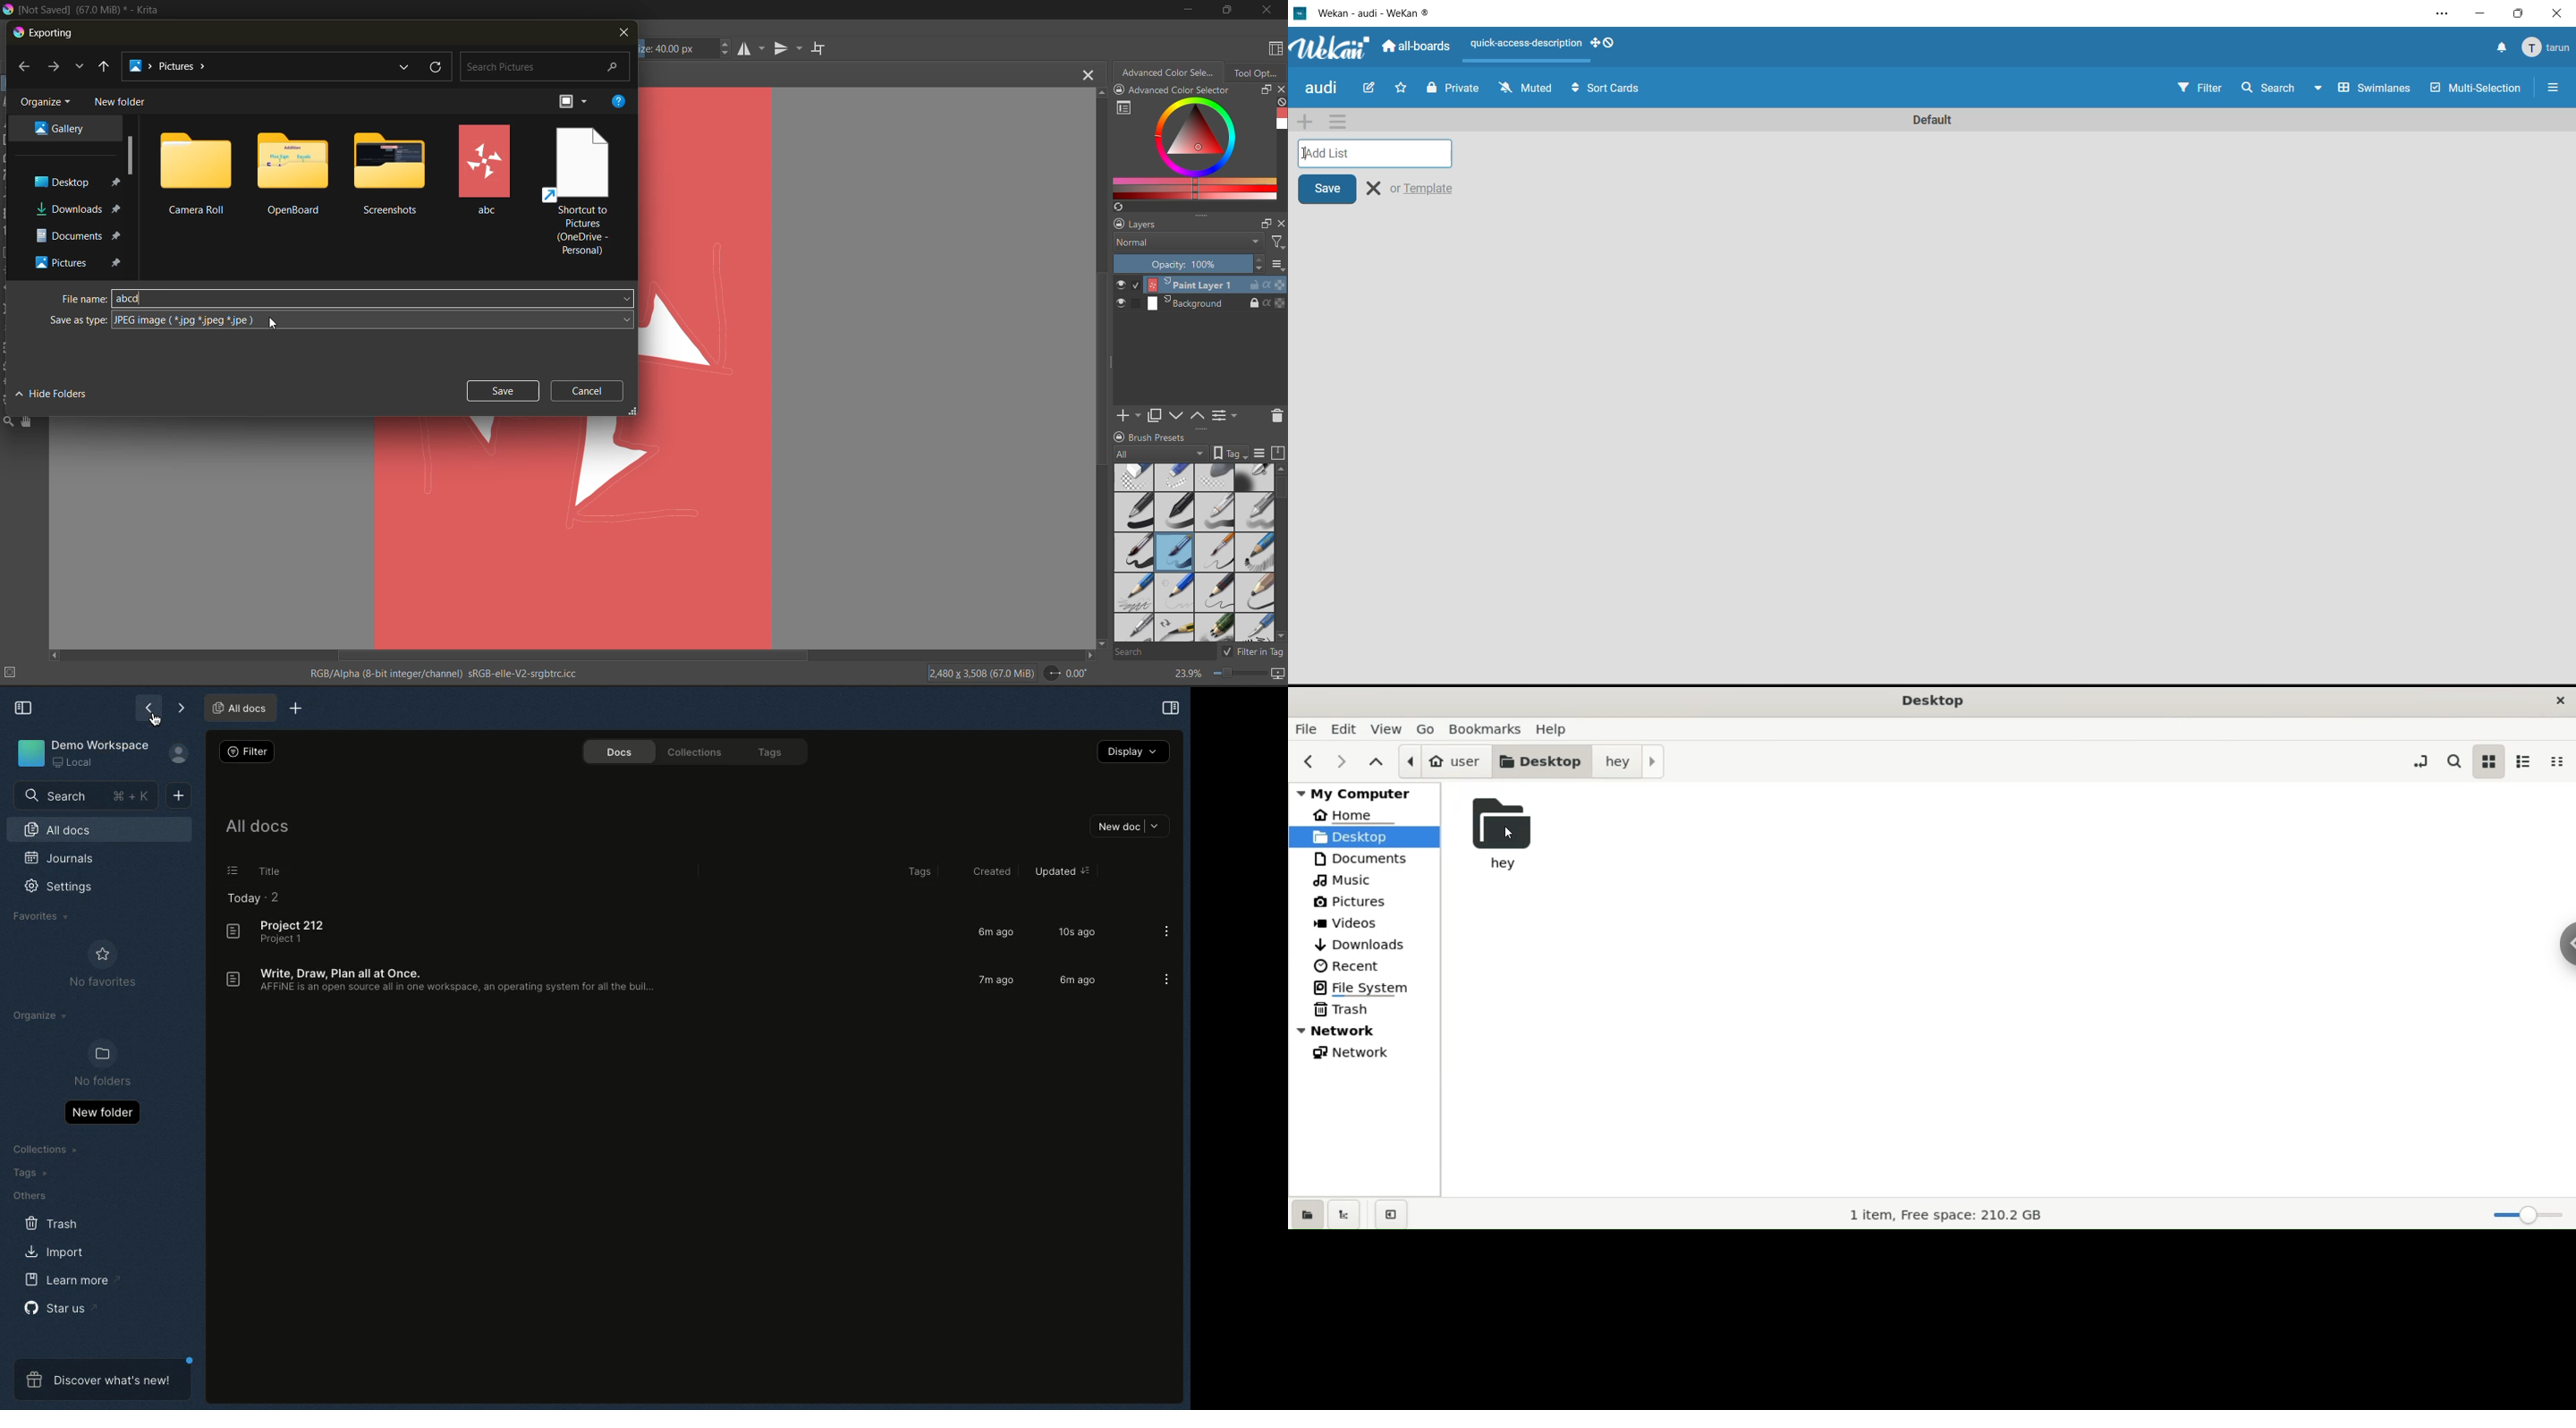  I want to click on opacity, so click(1198, 265).